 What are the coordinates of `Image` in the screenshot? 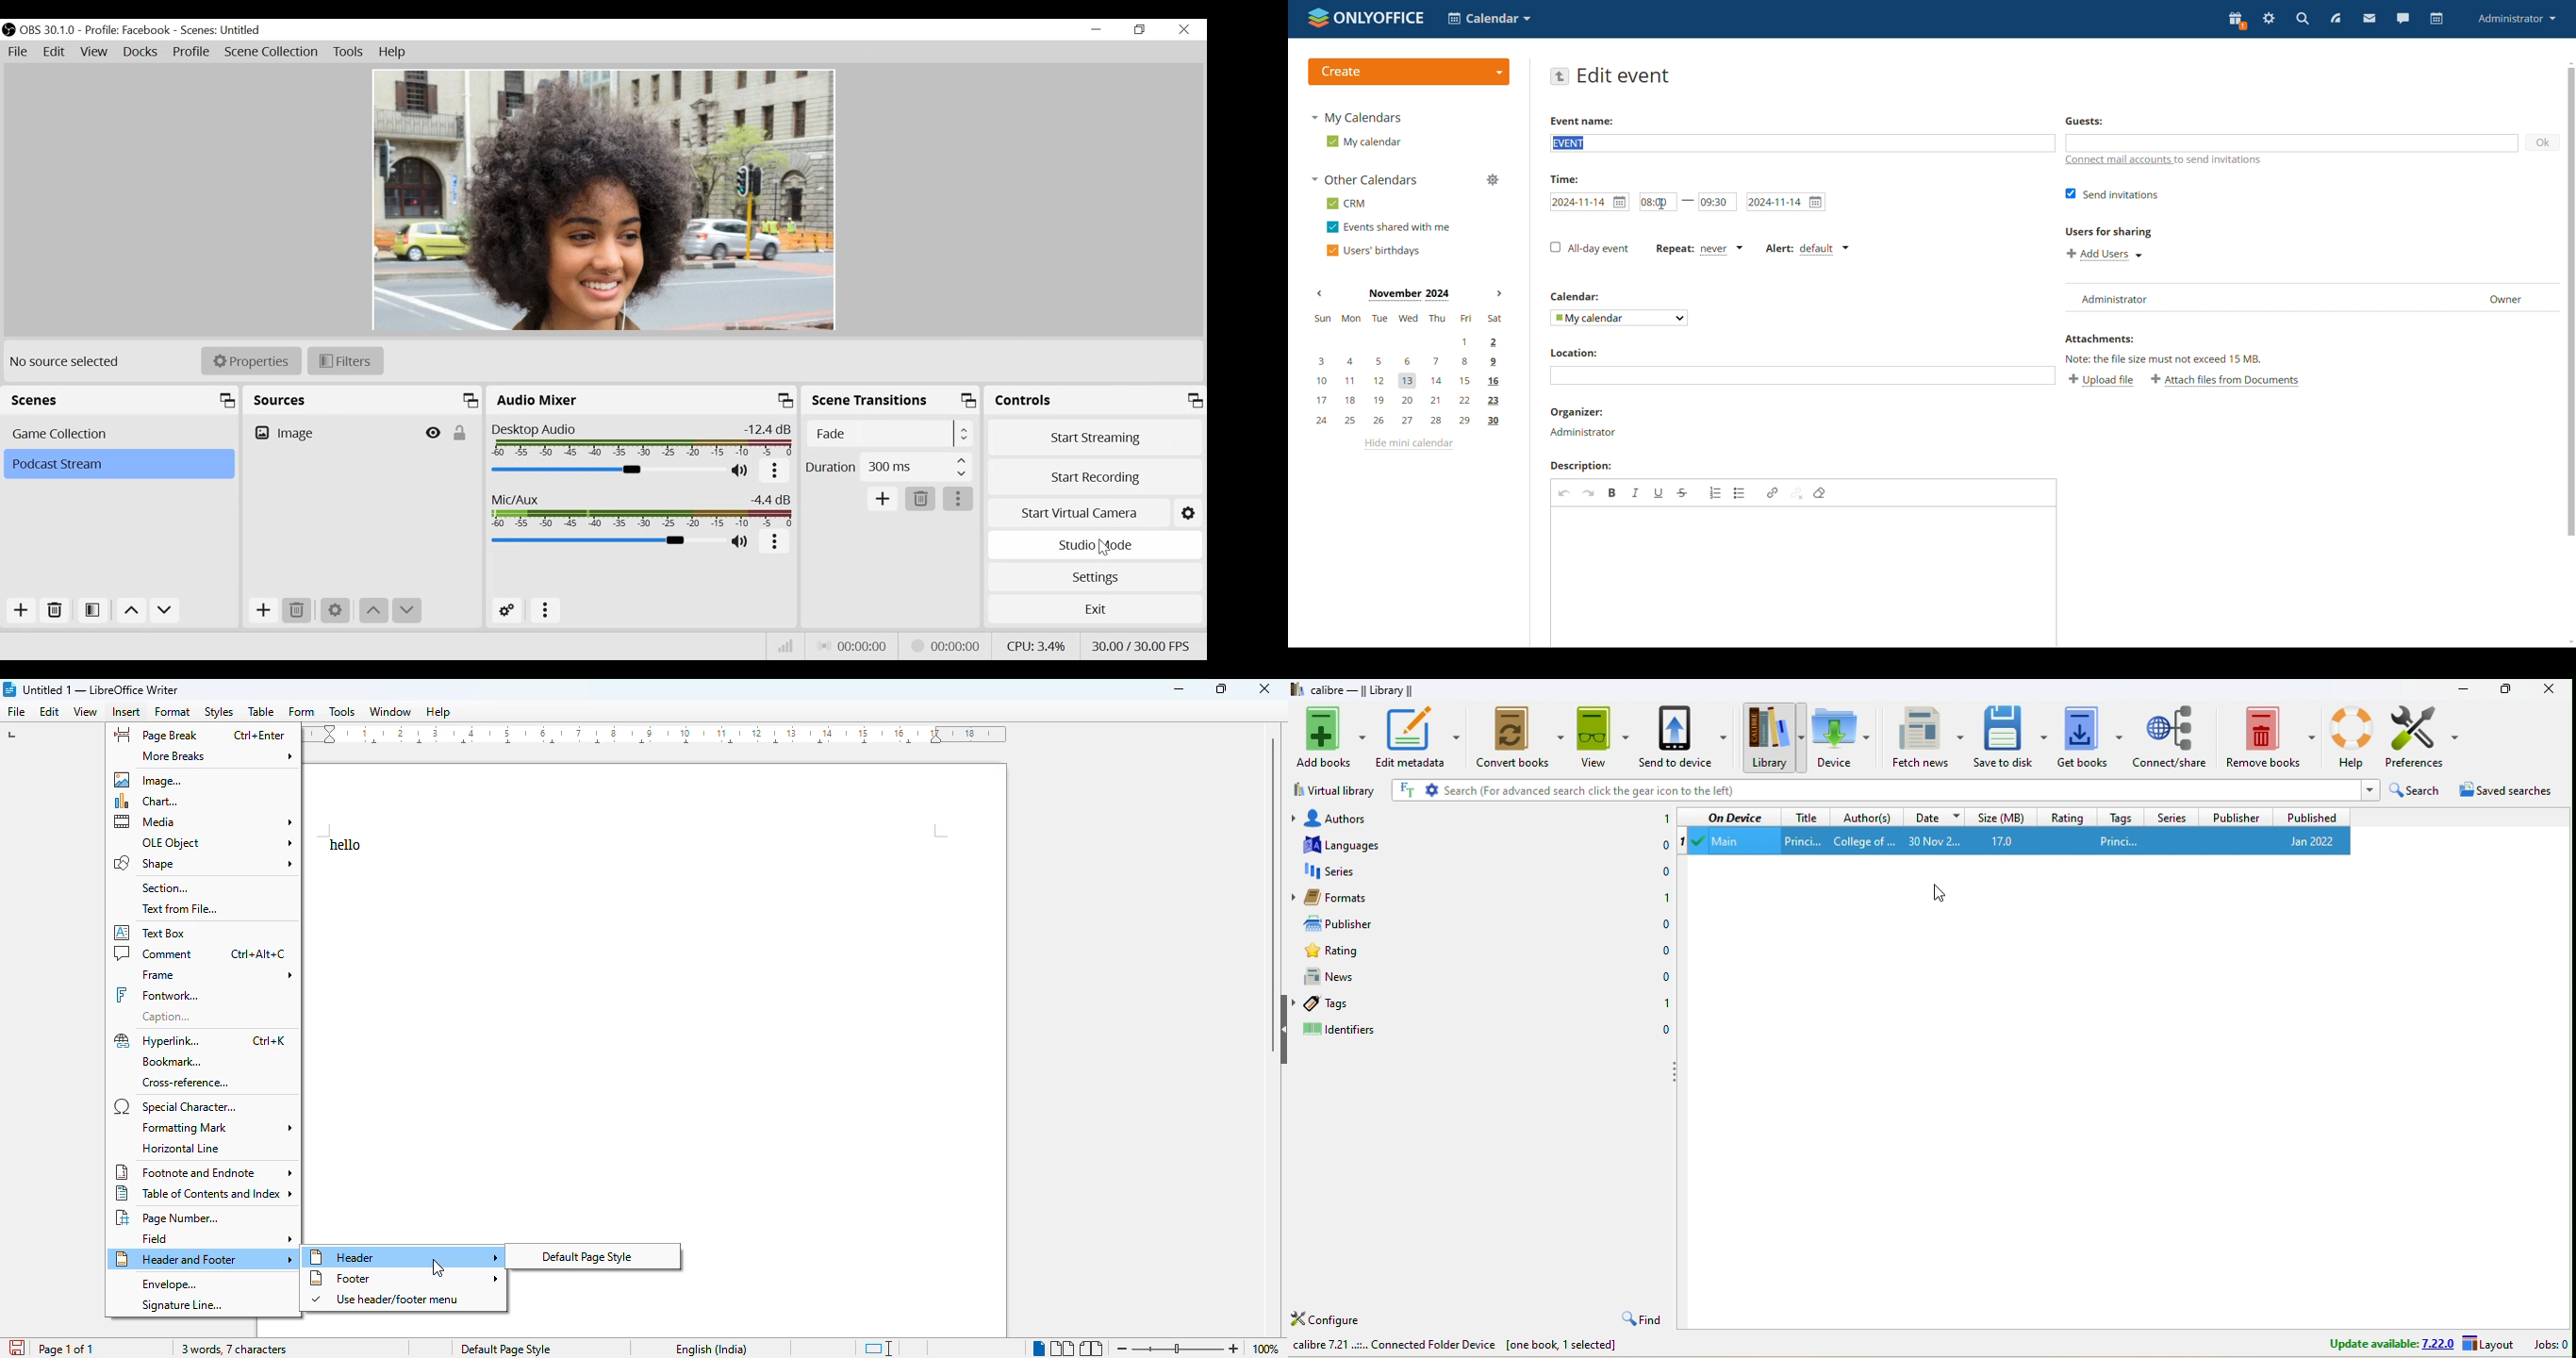 It's located at (333, 435).